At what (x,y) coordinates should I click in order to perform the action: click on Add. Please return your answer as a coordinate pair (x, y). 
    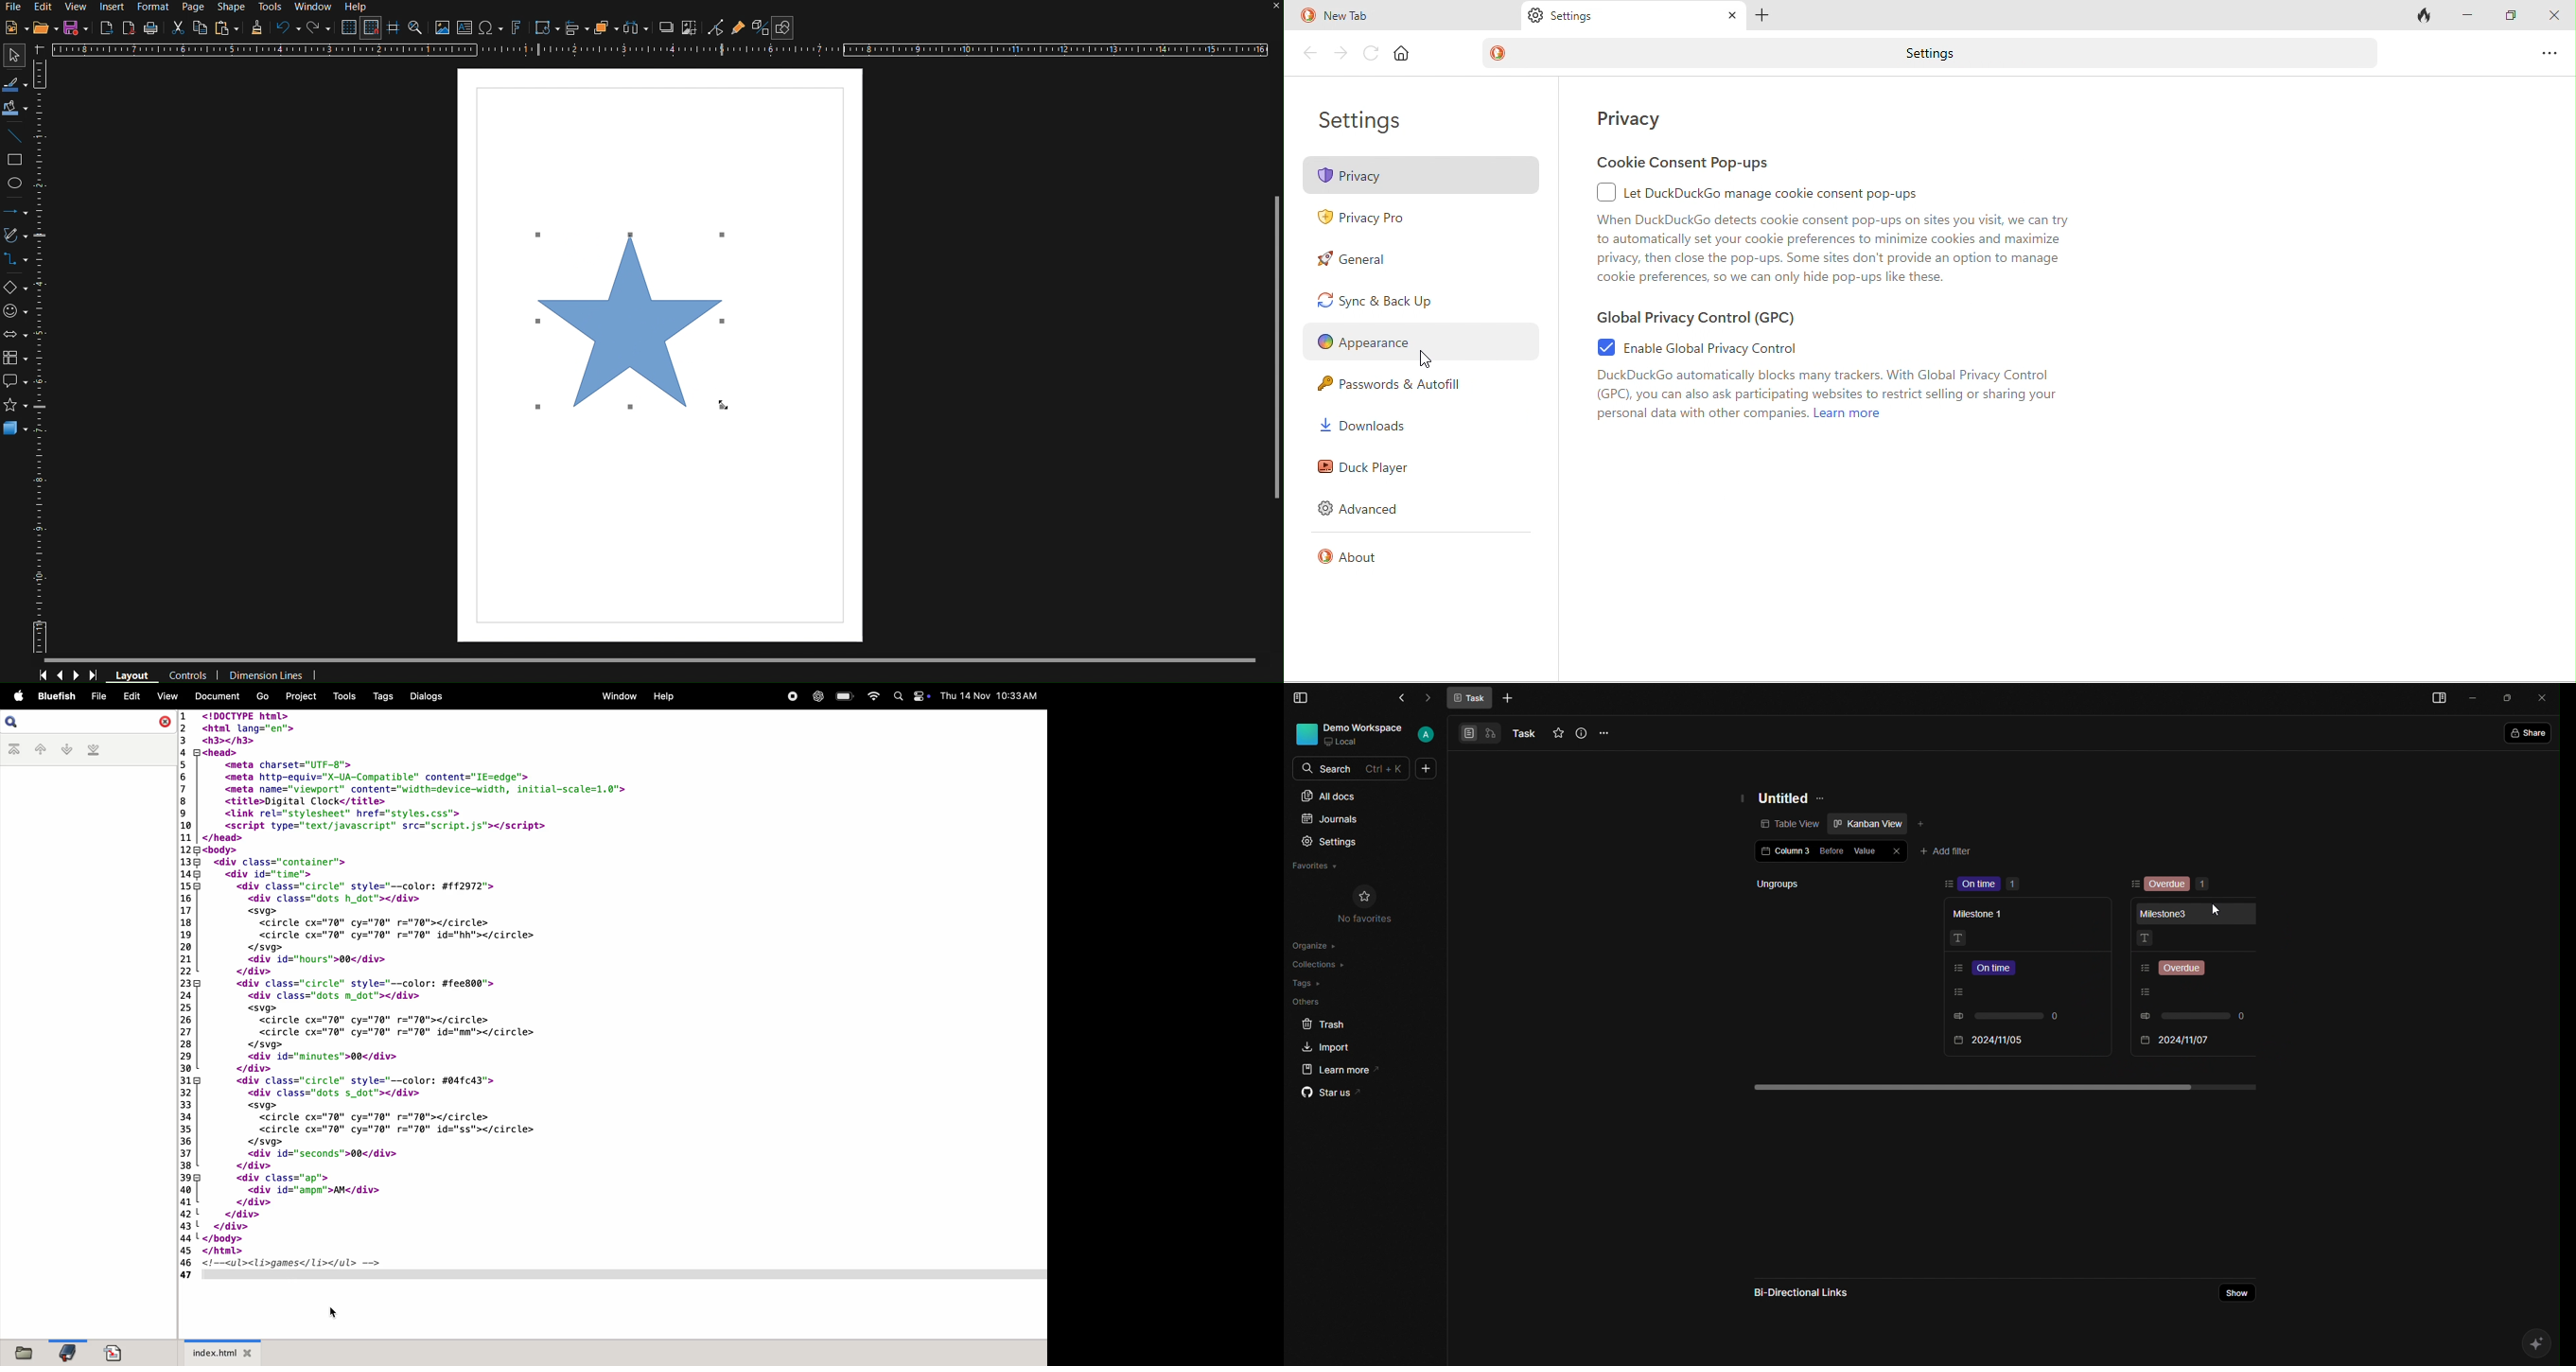
    Looking at the image, I should click on (1924, 822).